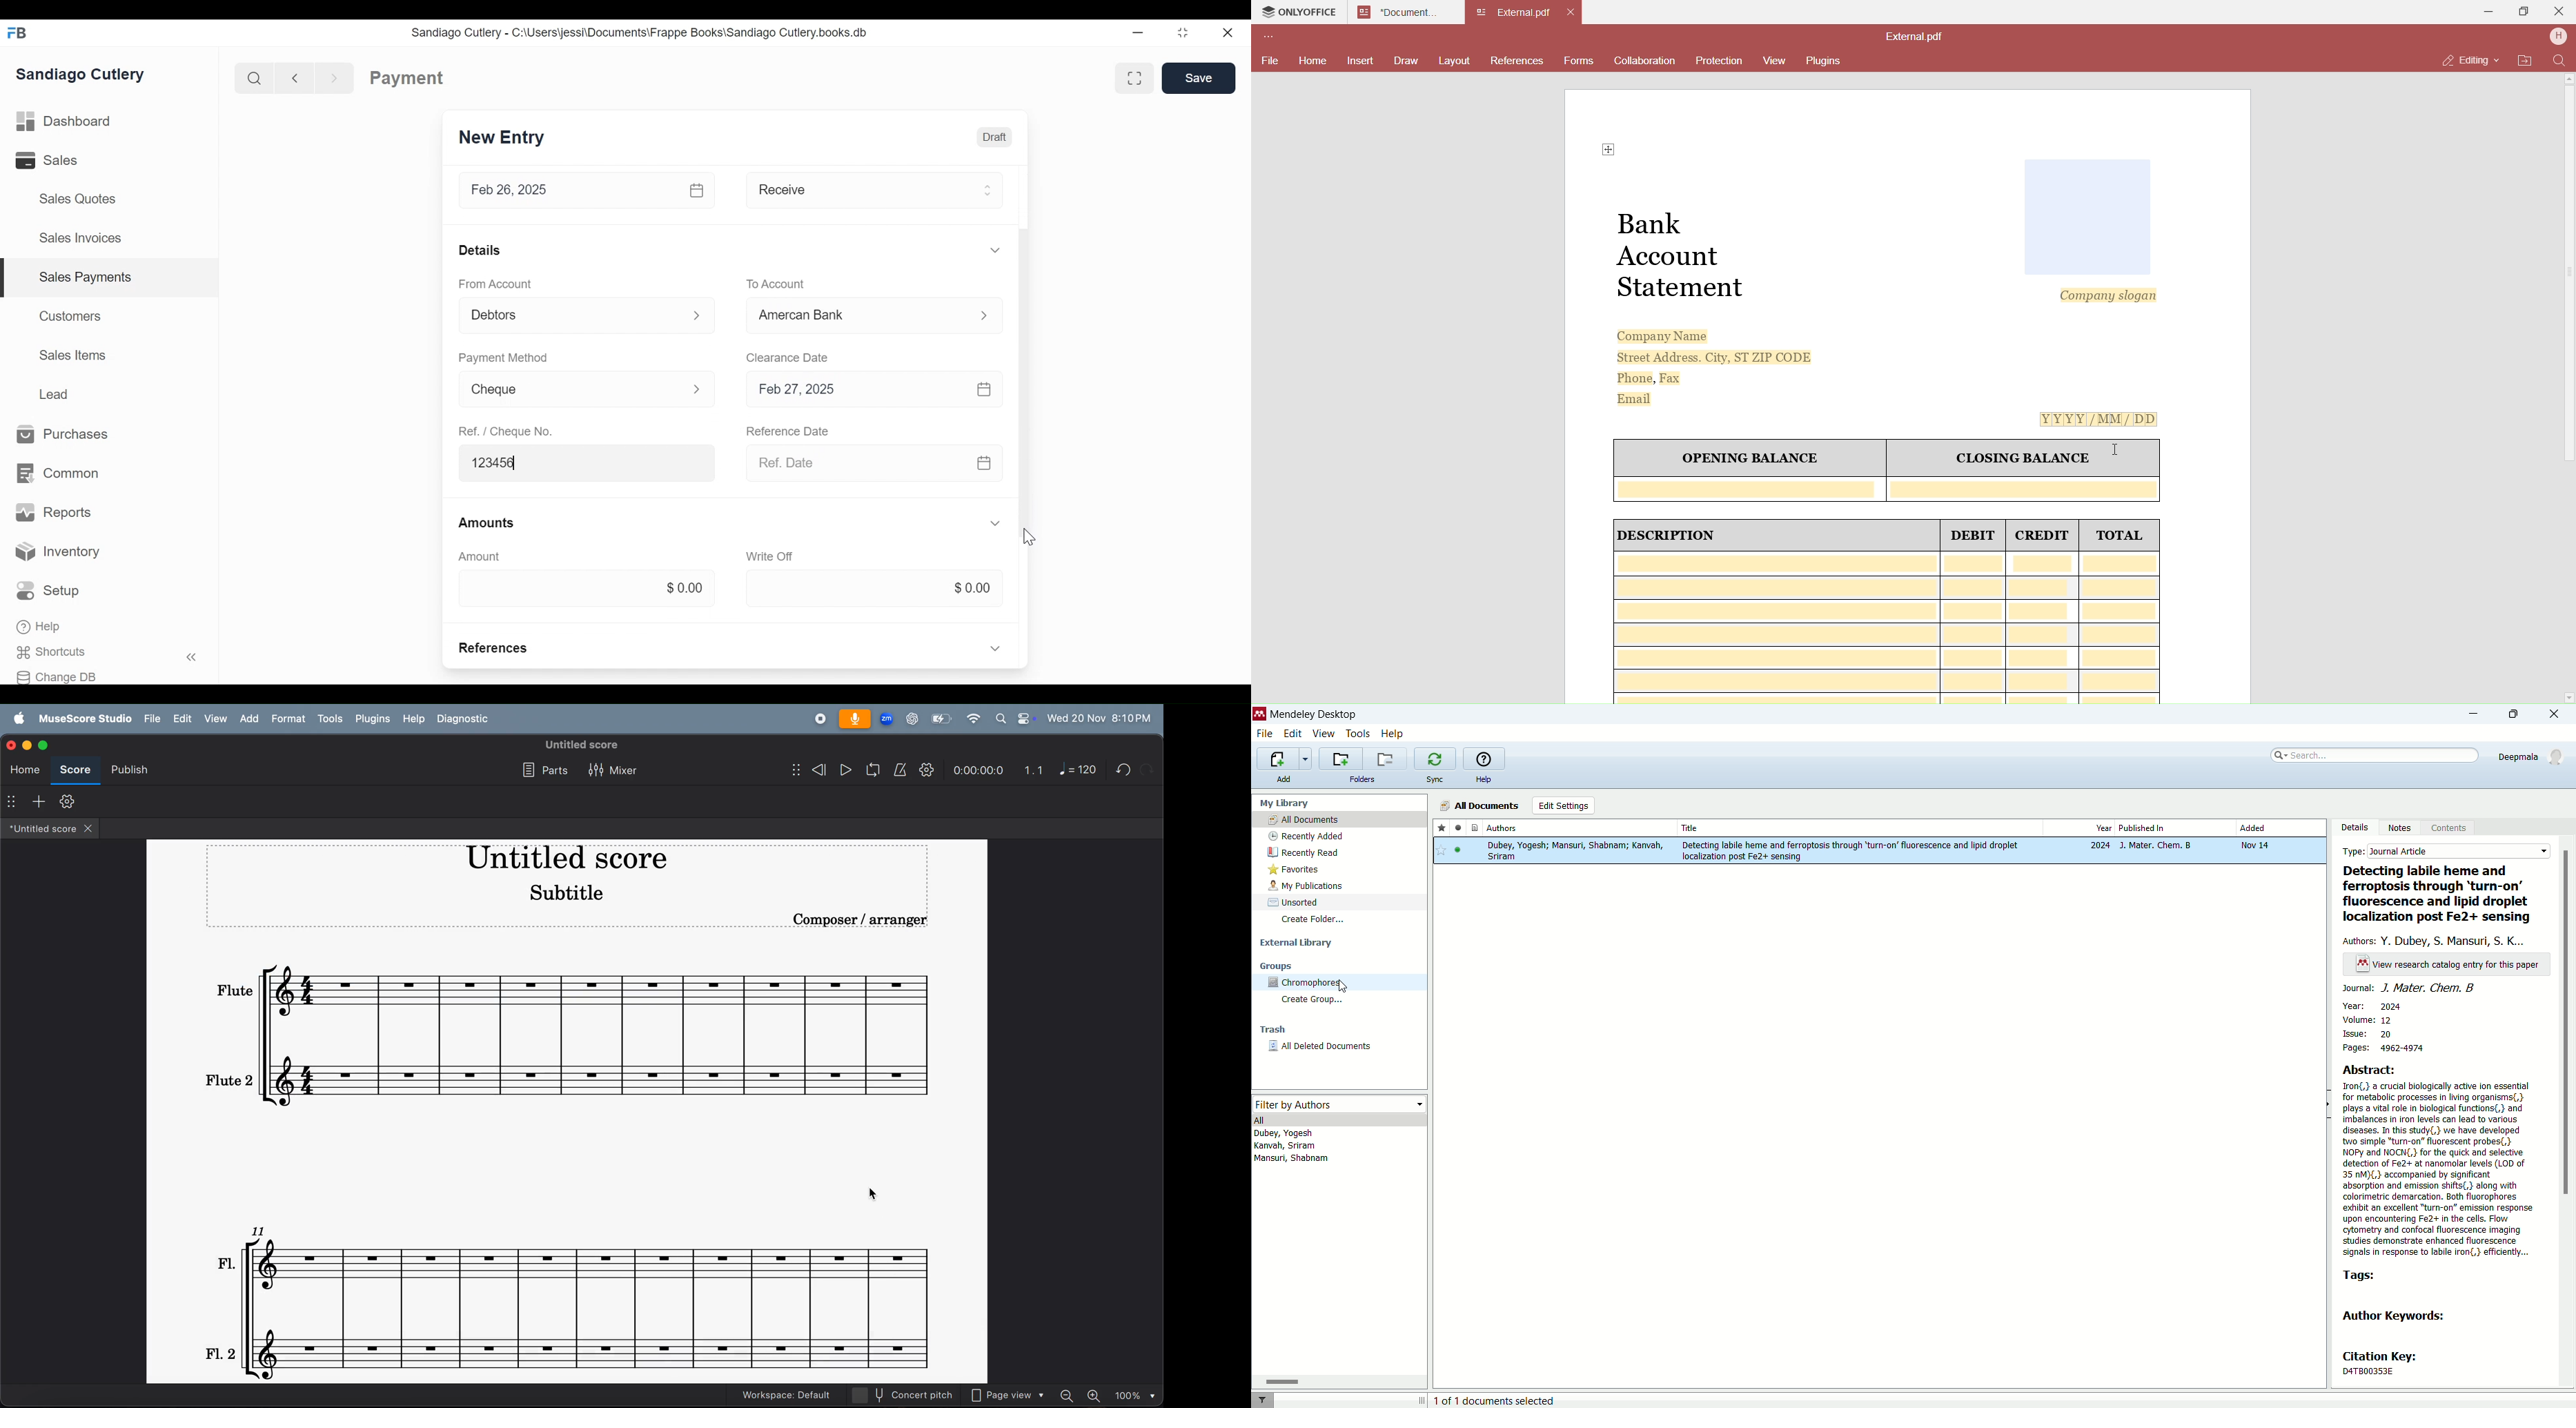 The image size is (2576, 1428). Describe the element at coordinates (2078, 828) in the screenshot. I see `year` at that location.